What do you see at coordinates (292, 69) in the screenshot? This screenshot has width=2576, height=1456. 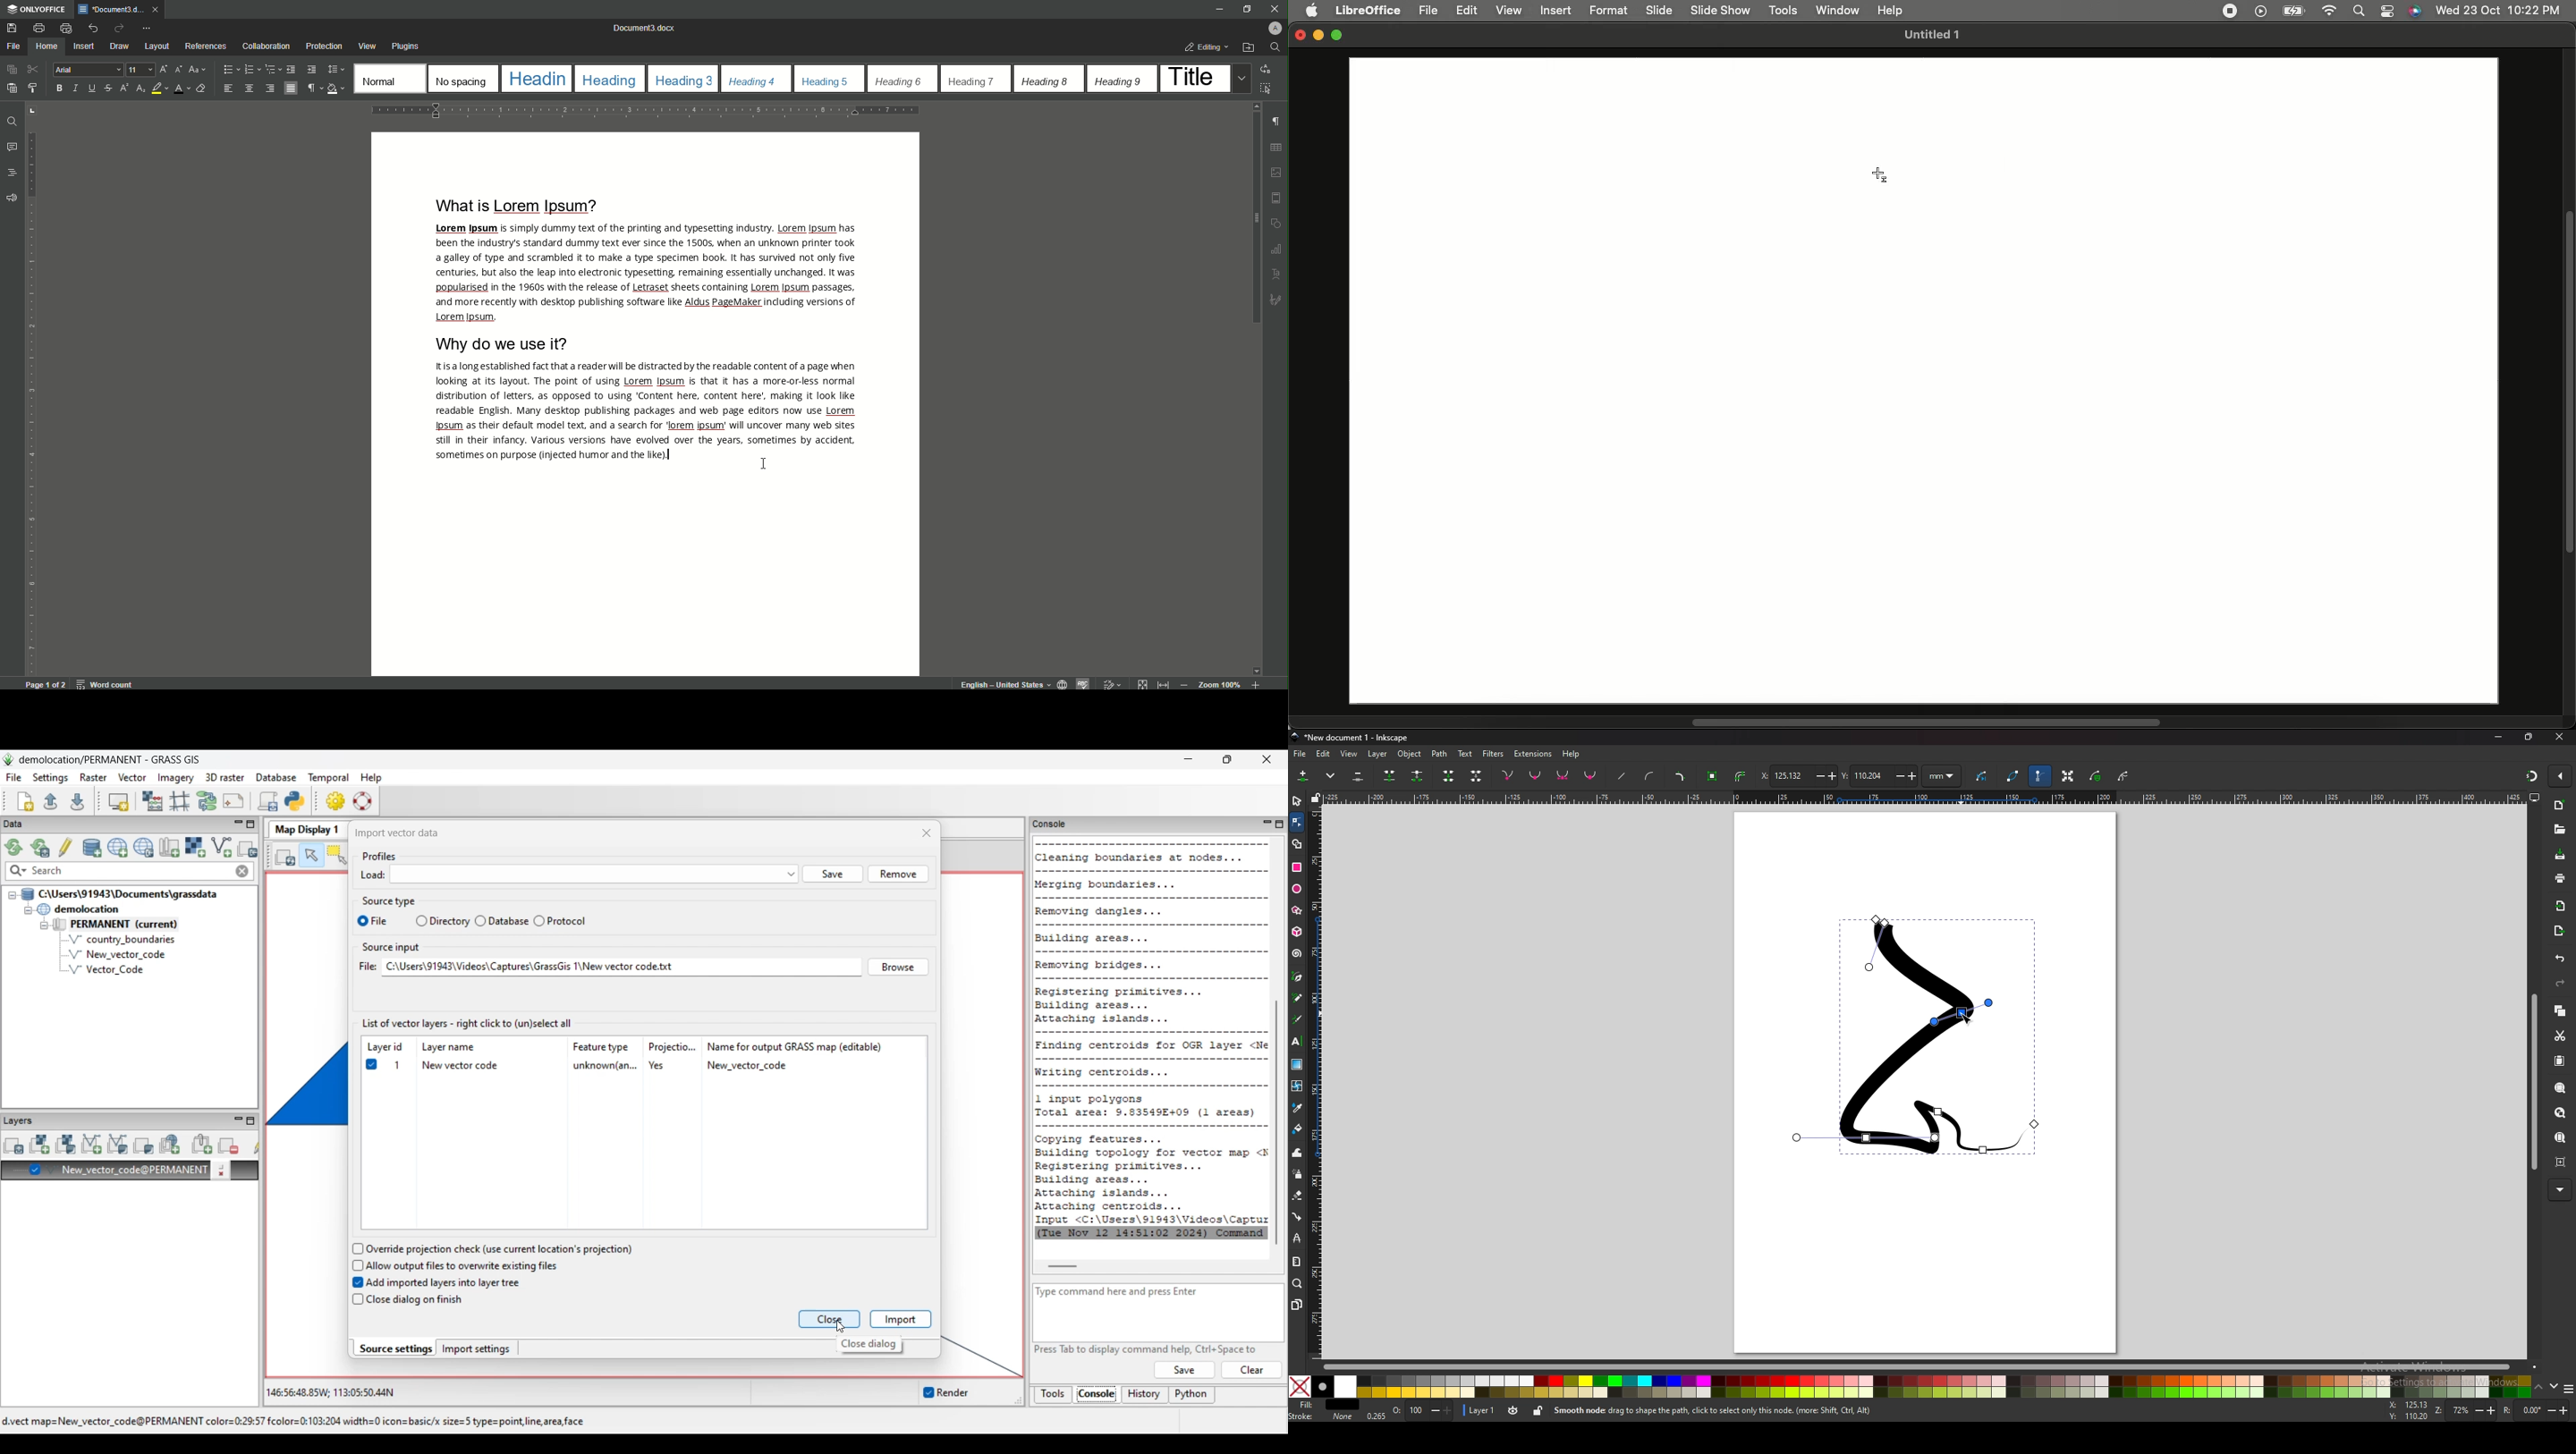 I see `Decrease Indent` at bounding box center [292, 69].